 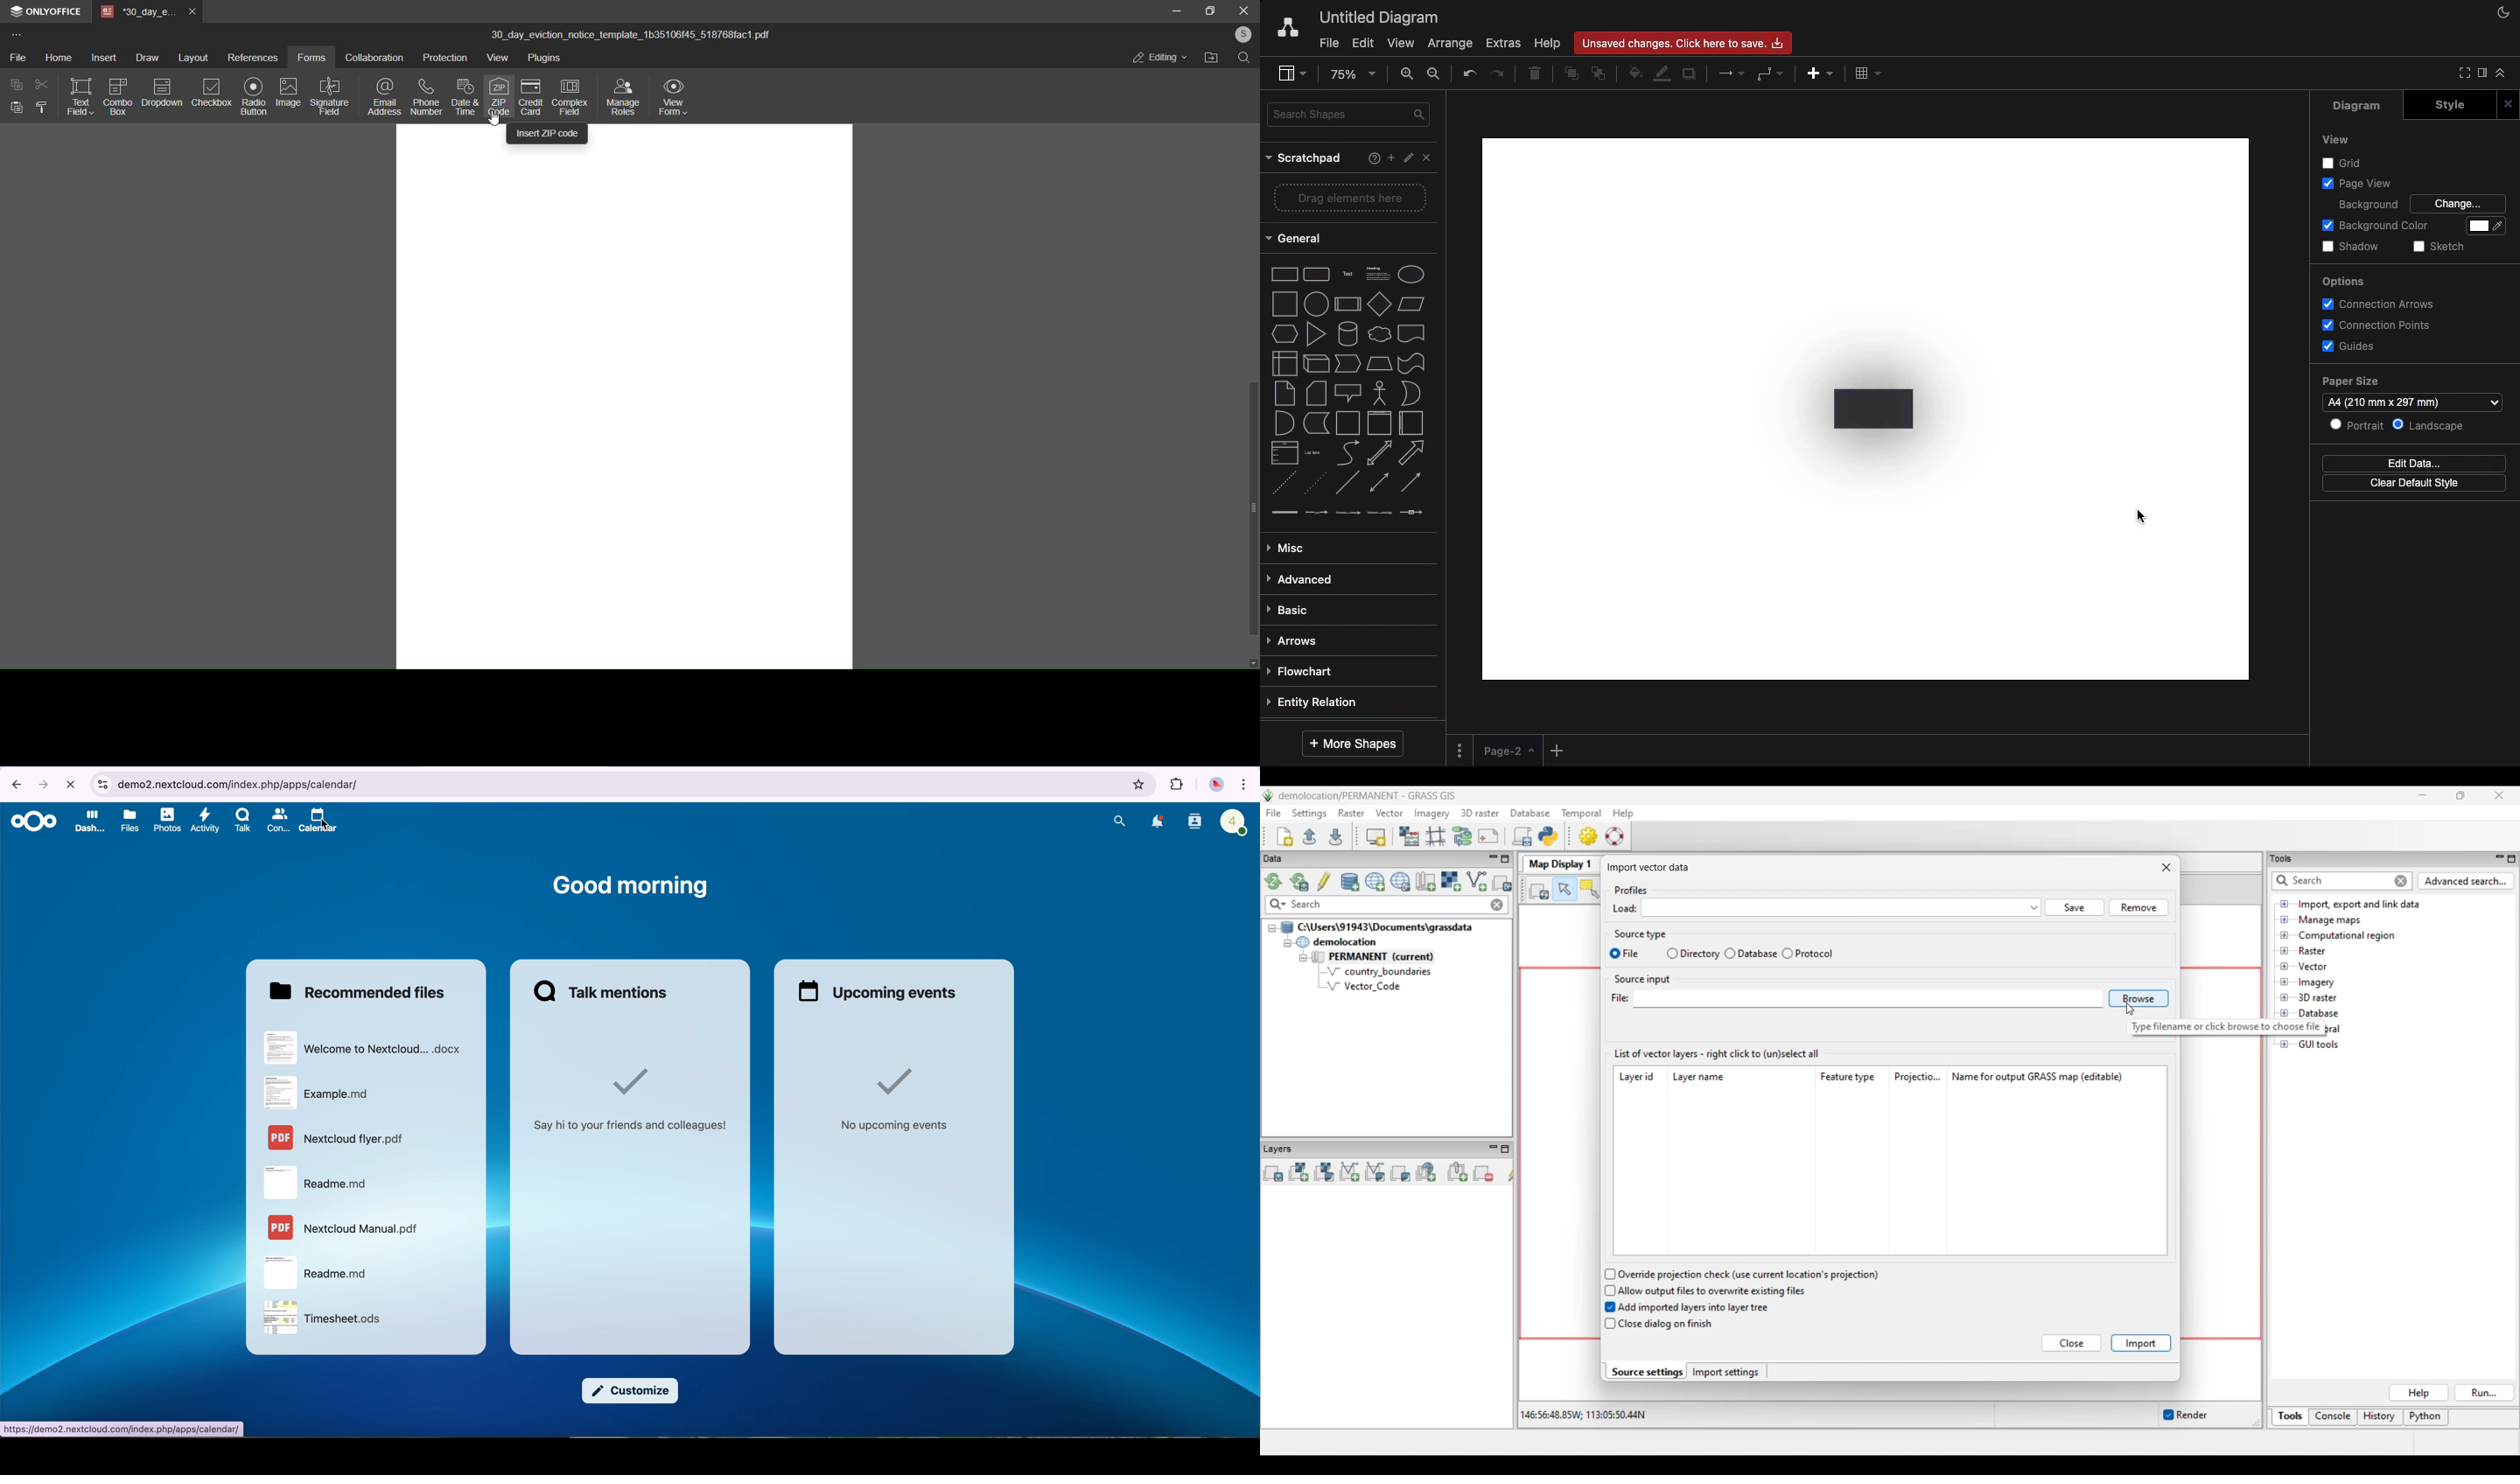 I want to click on canvas, so click(x=625, y=407).